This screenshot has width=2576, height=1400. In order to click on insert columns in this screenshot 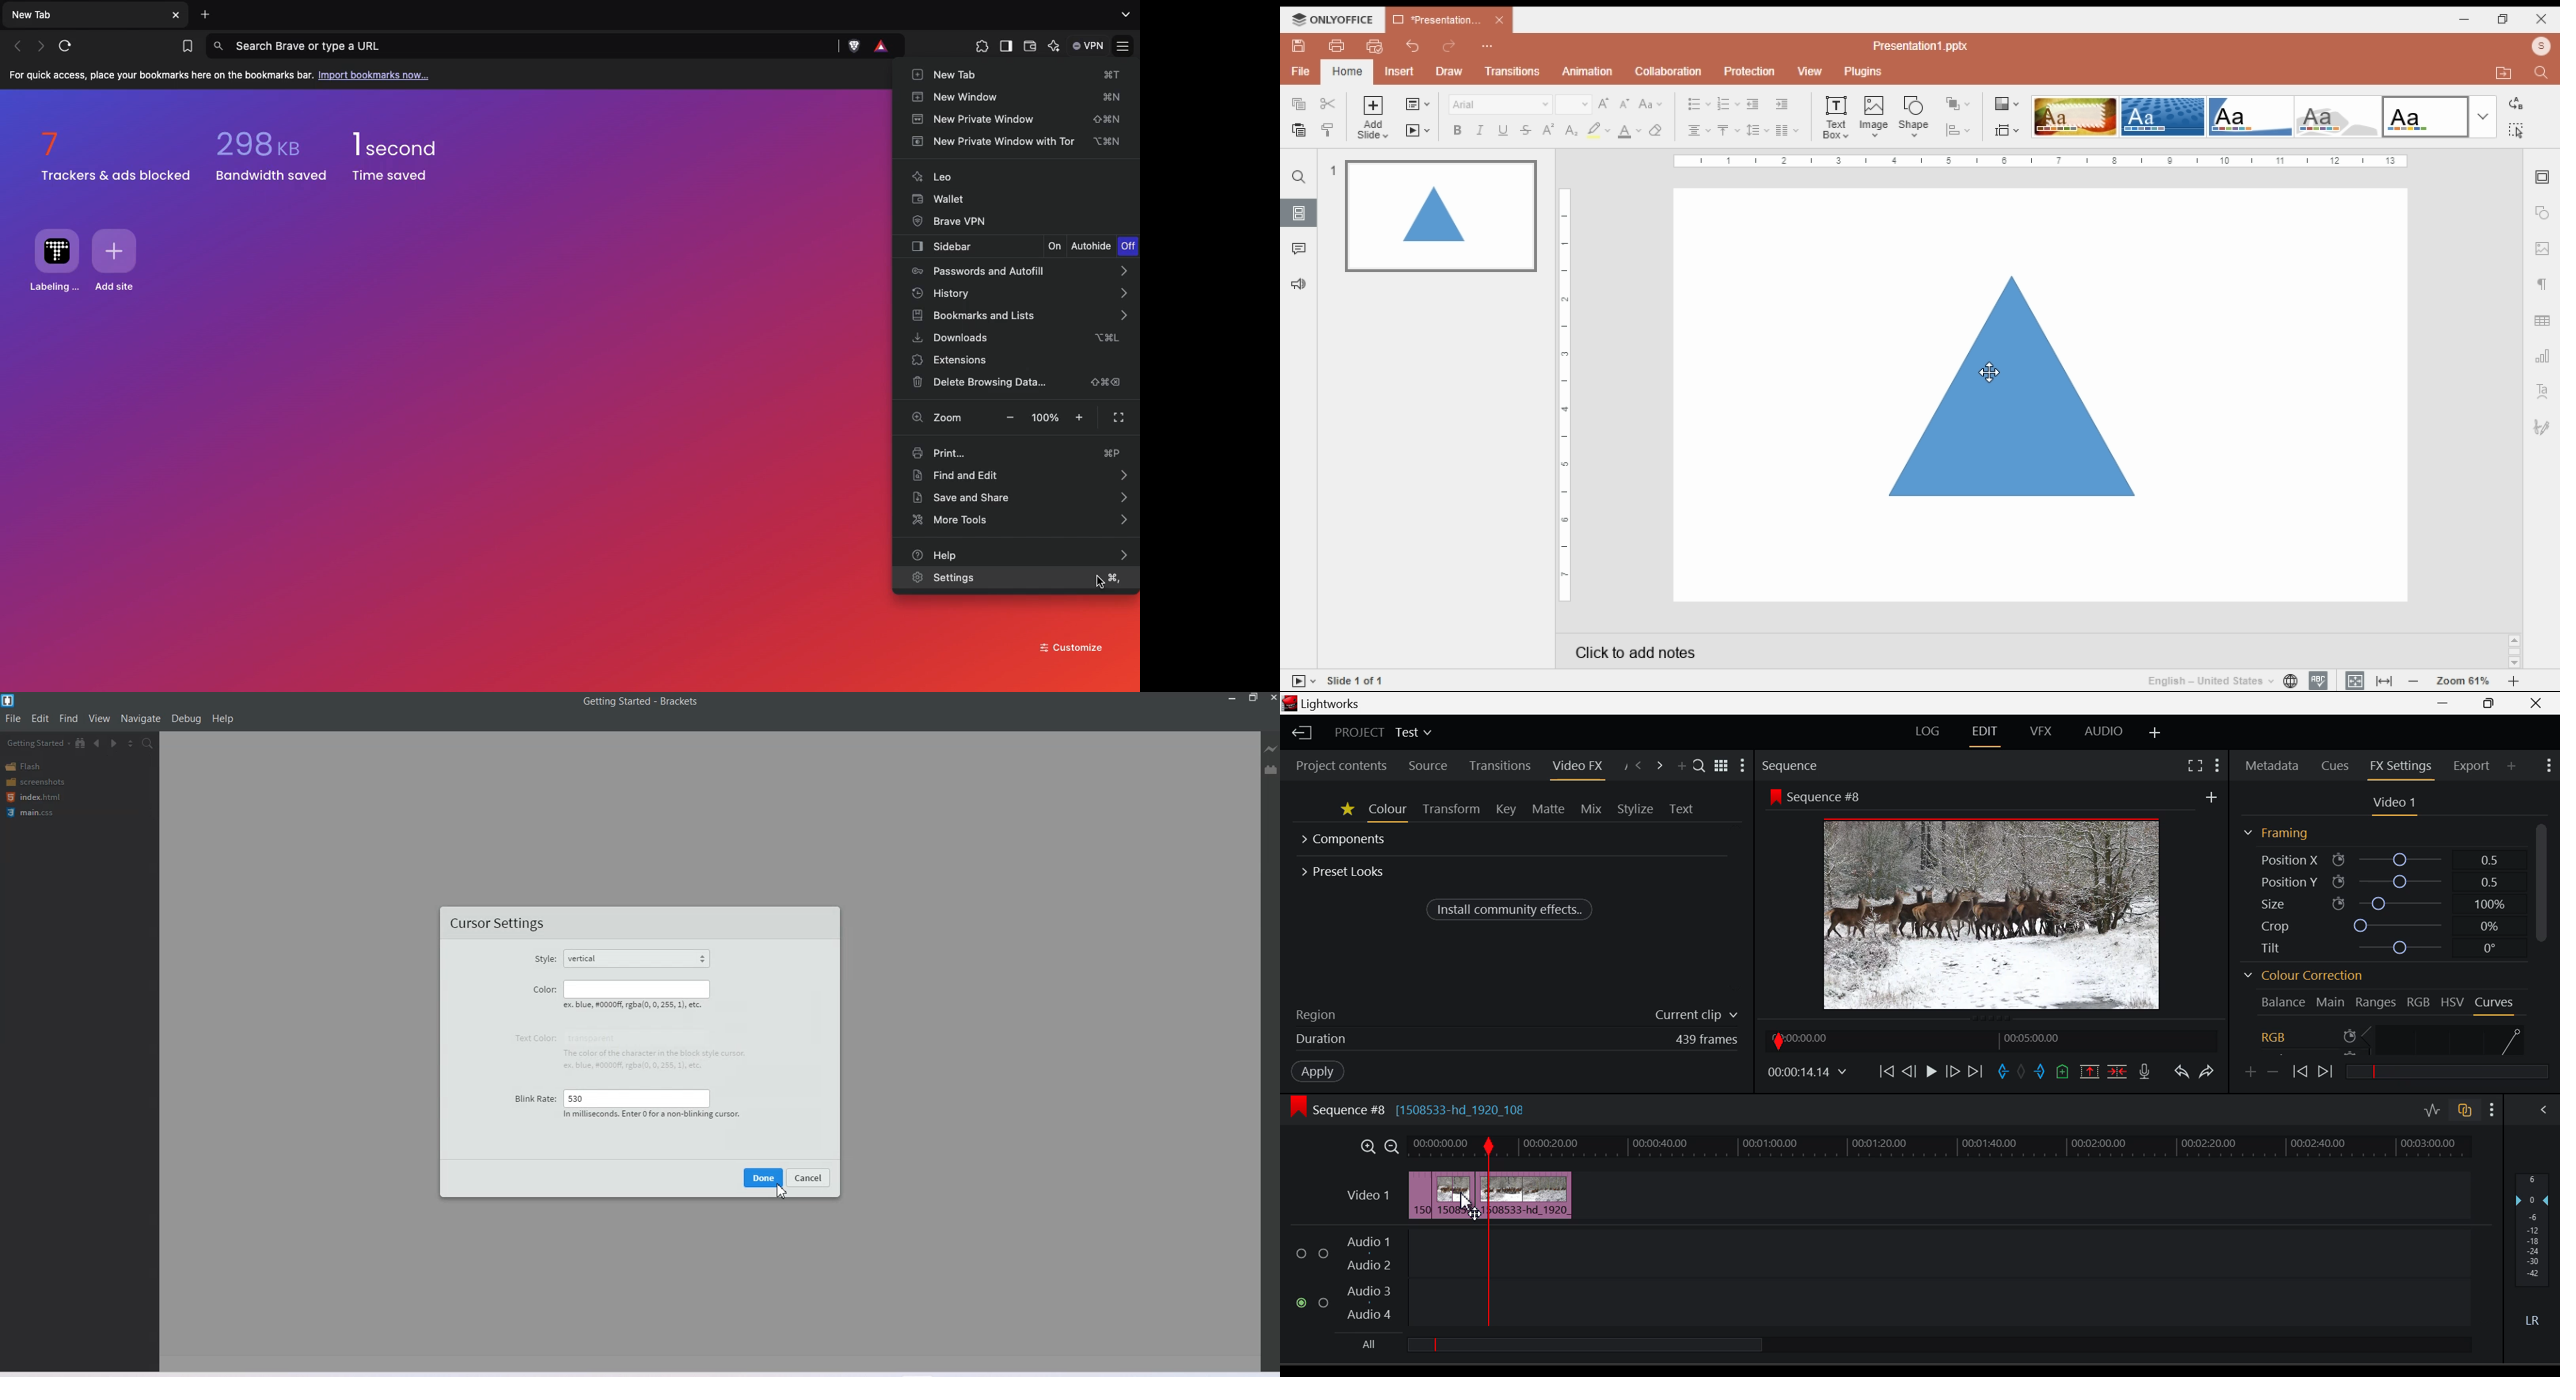, I will do `click(1787, 130)`.